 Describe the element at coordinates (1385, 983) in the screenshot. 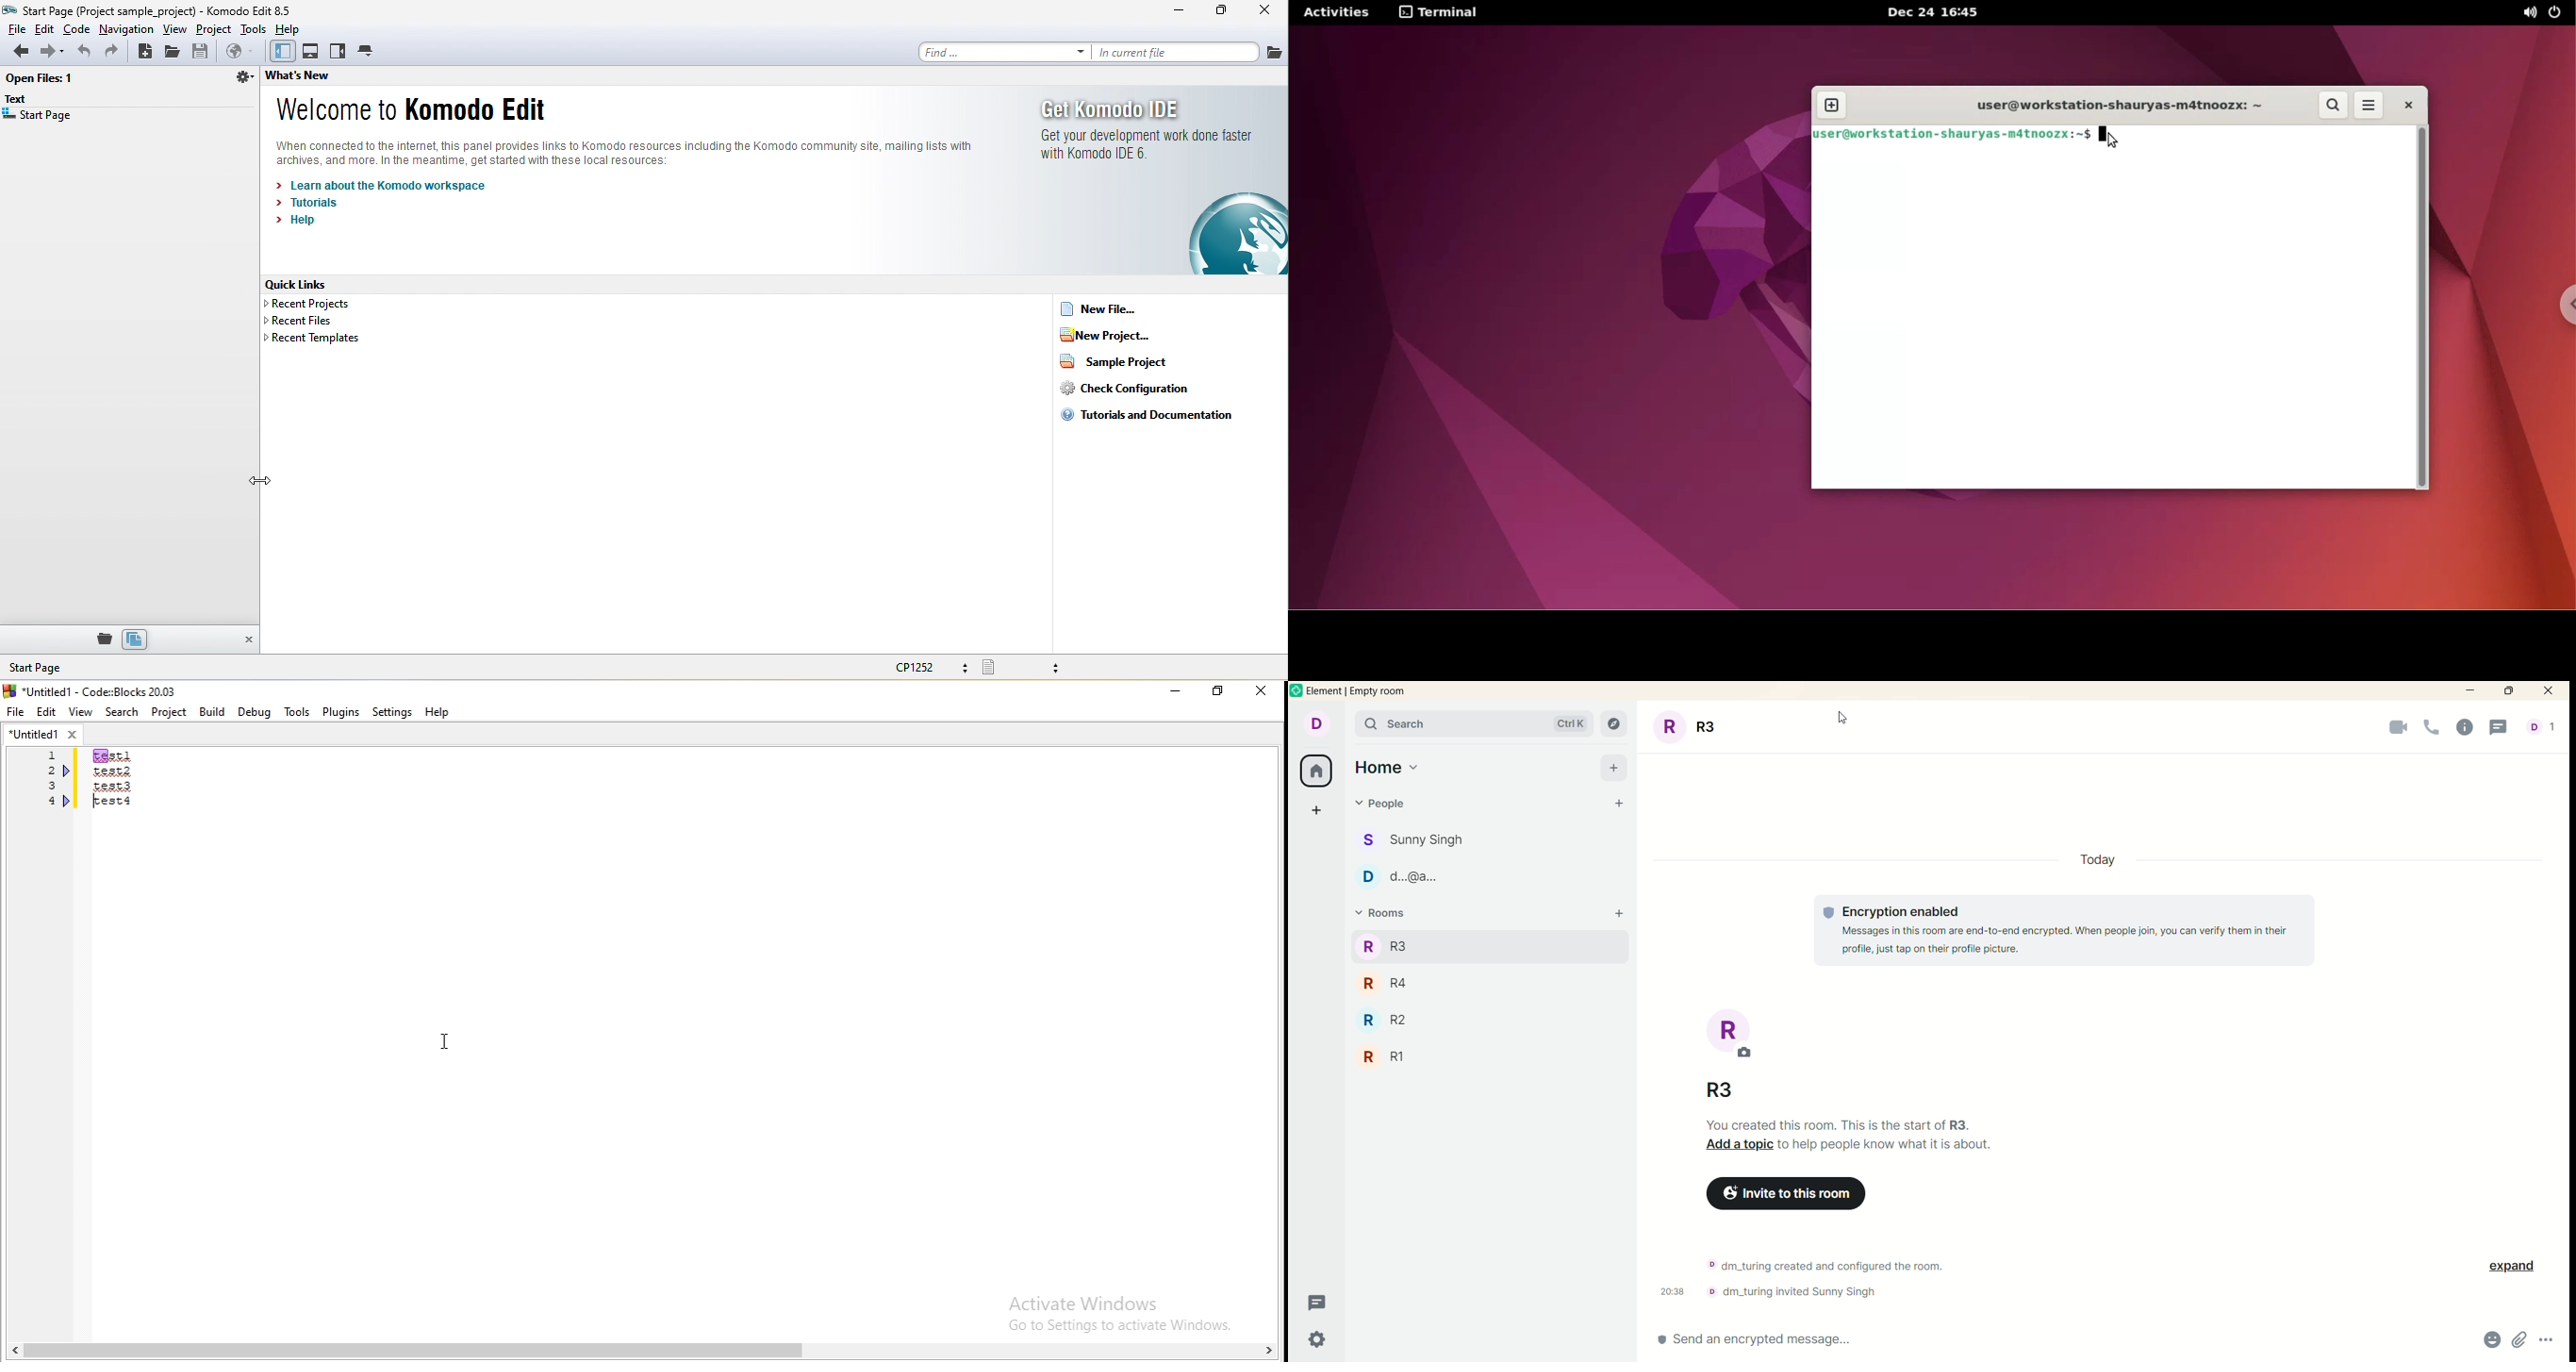

I see `R R4` at that location.